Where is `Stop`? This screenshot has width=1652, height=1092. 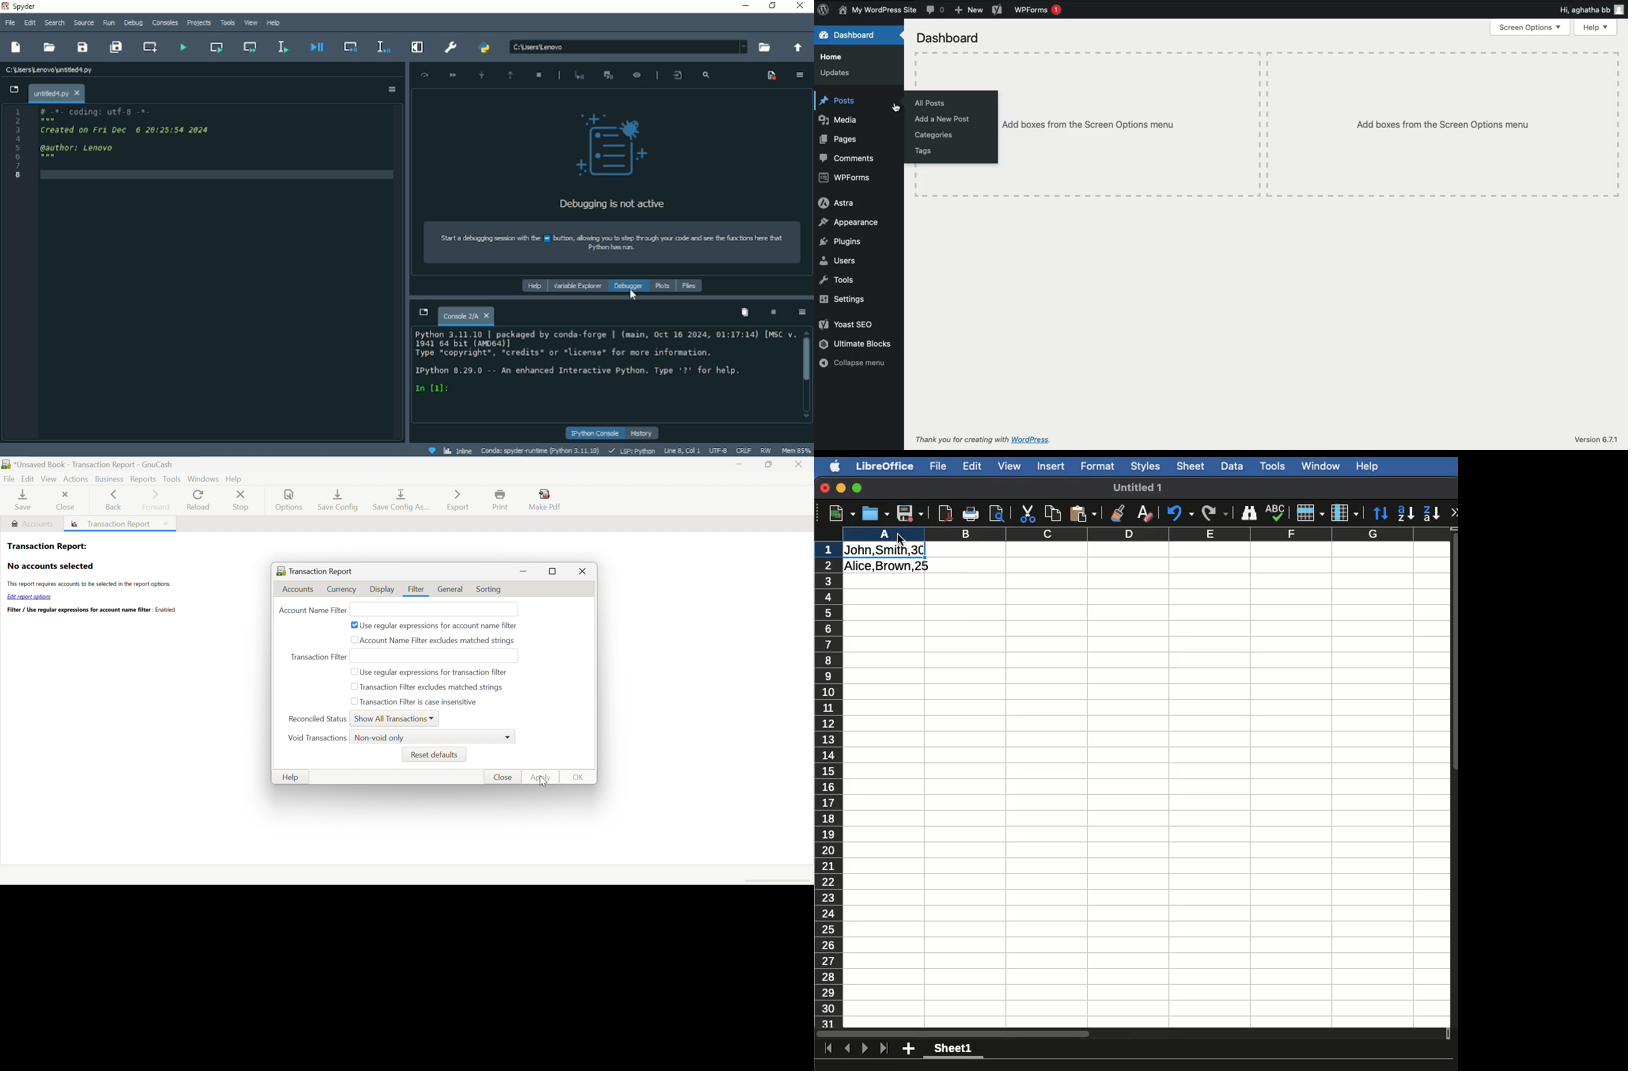 Stop is located at coordinates (243, 501).